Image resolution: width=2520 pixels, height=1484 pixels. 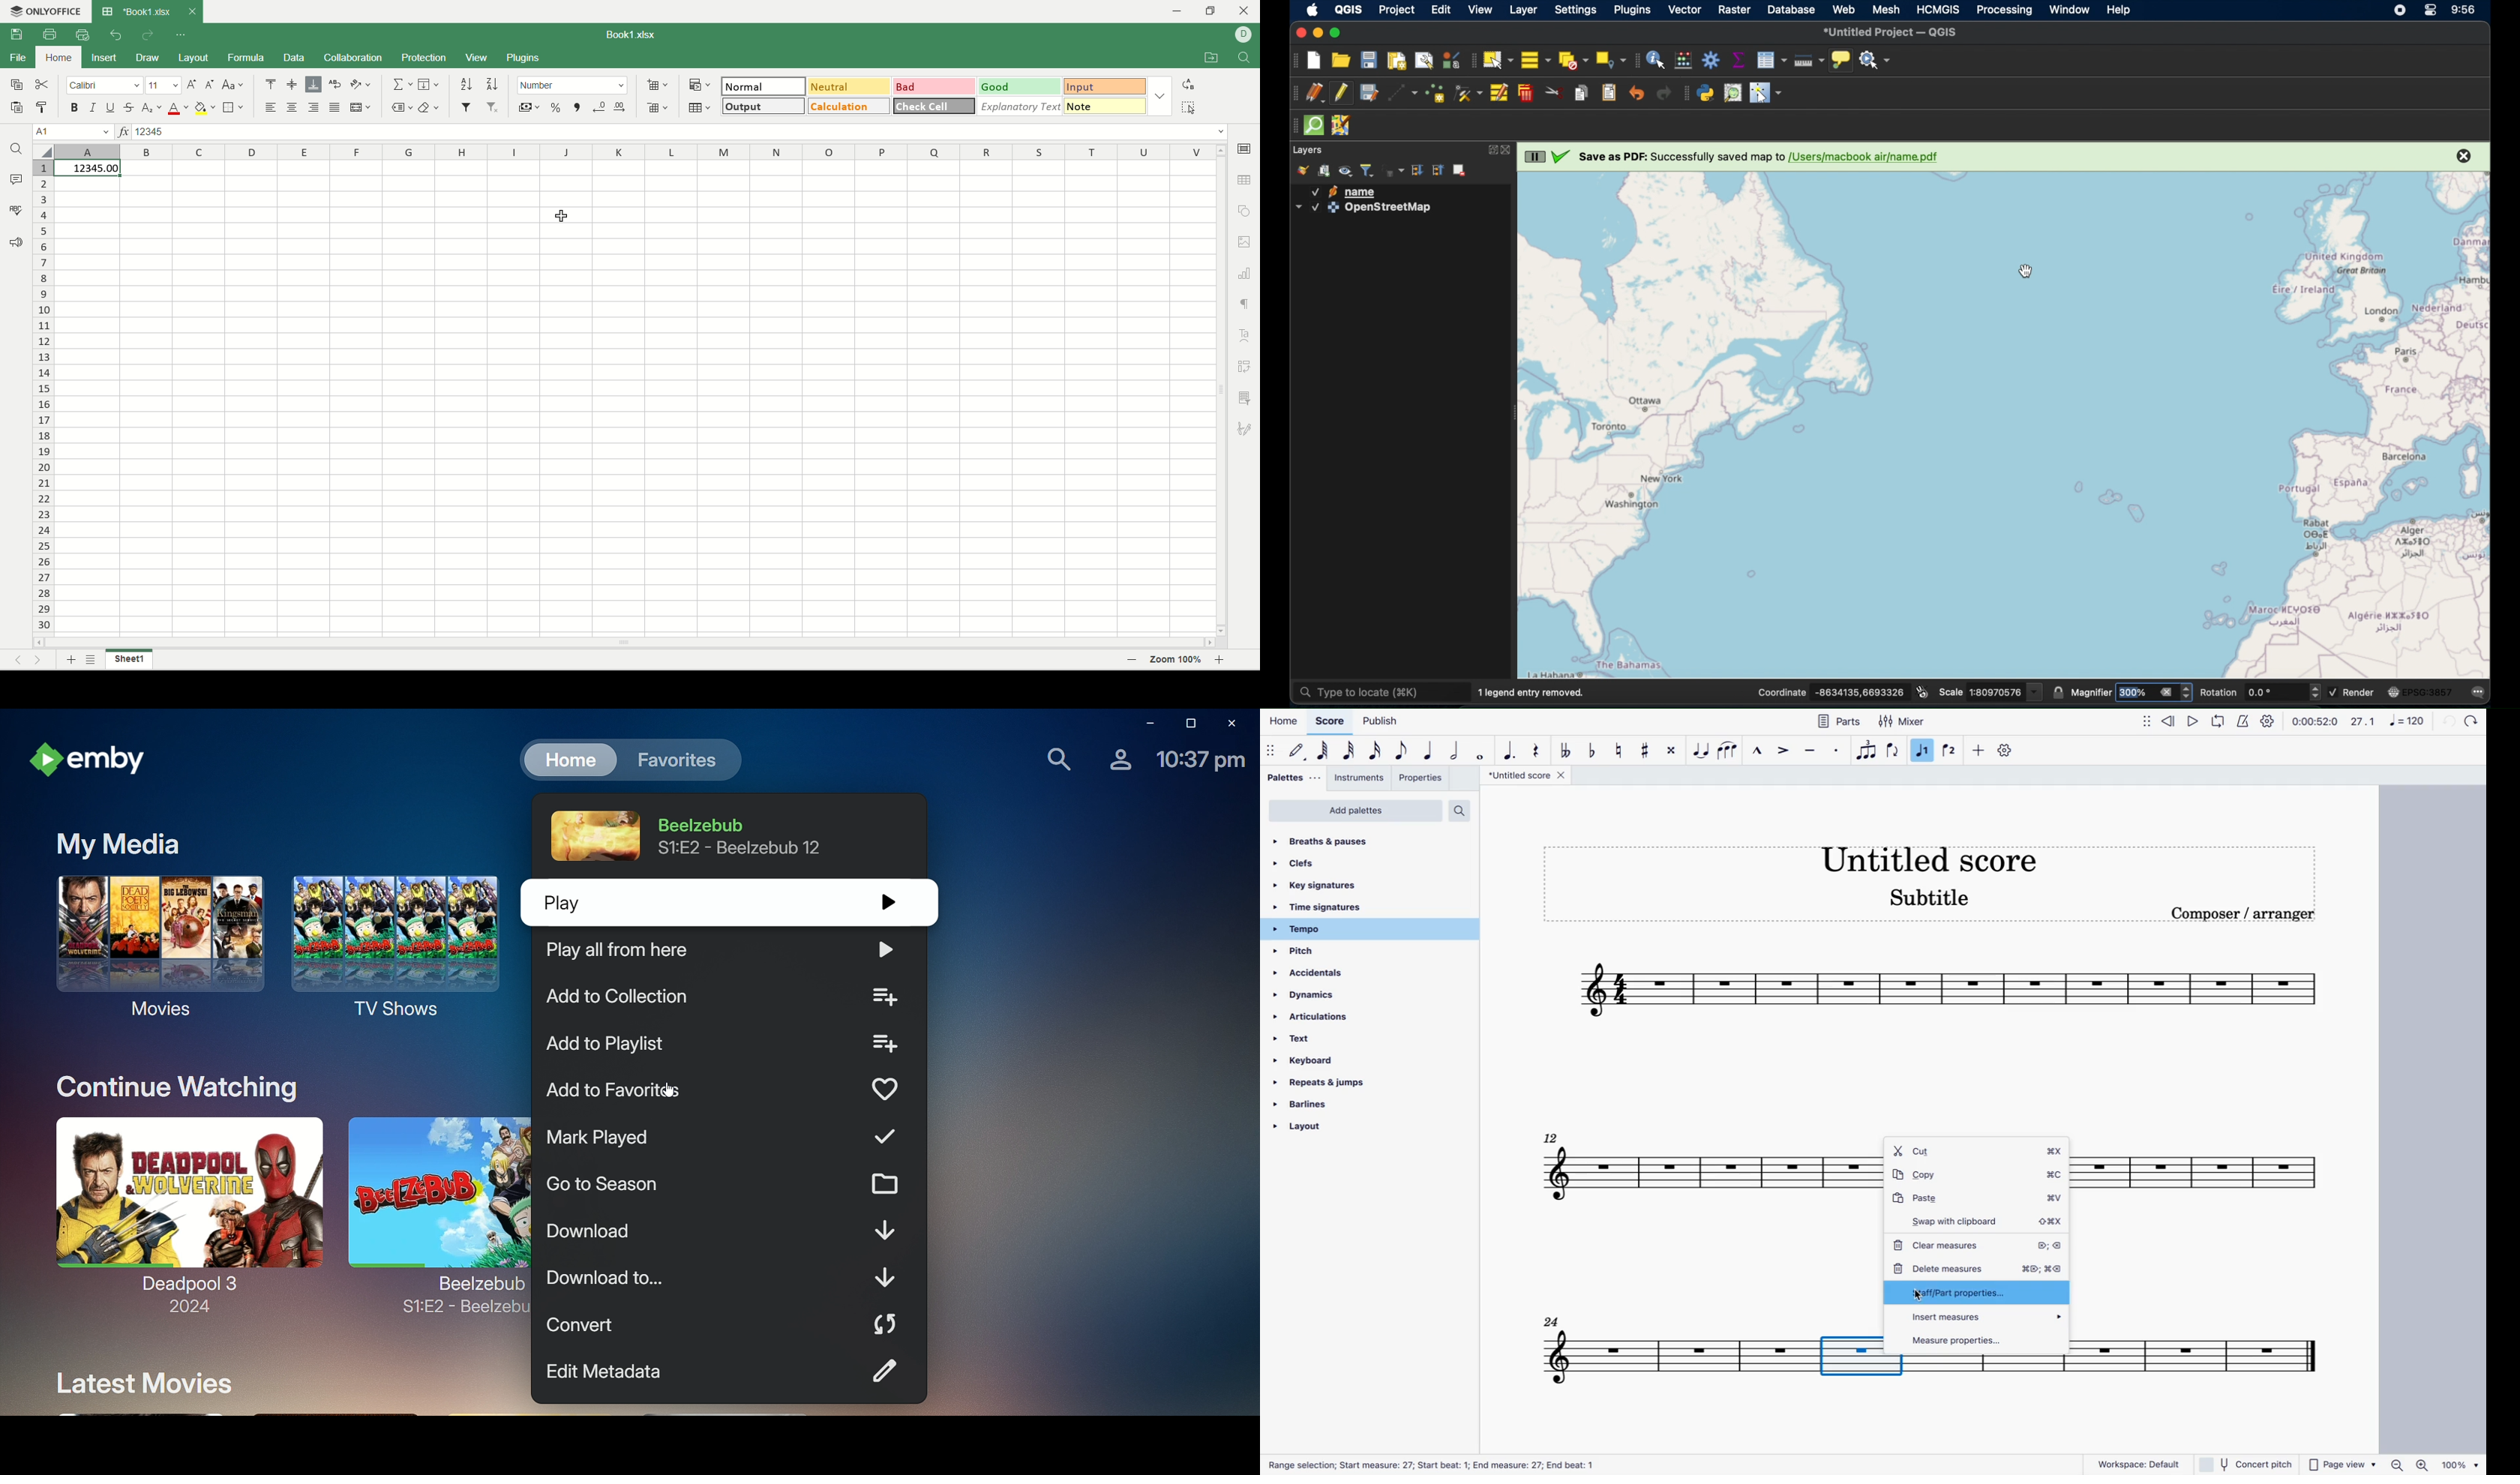 I want to click on pitch, so click(x=1317, y=952).